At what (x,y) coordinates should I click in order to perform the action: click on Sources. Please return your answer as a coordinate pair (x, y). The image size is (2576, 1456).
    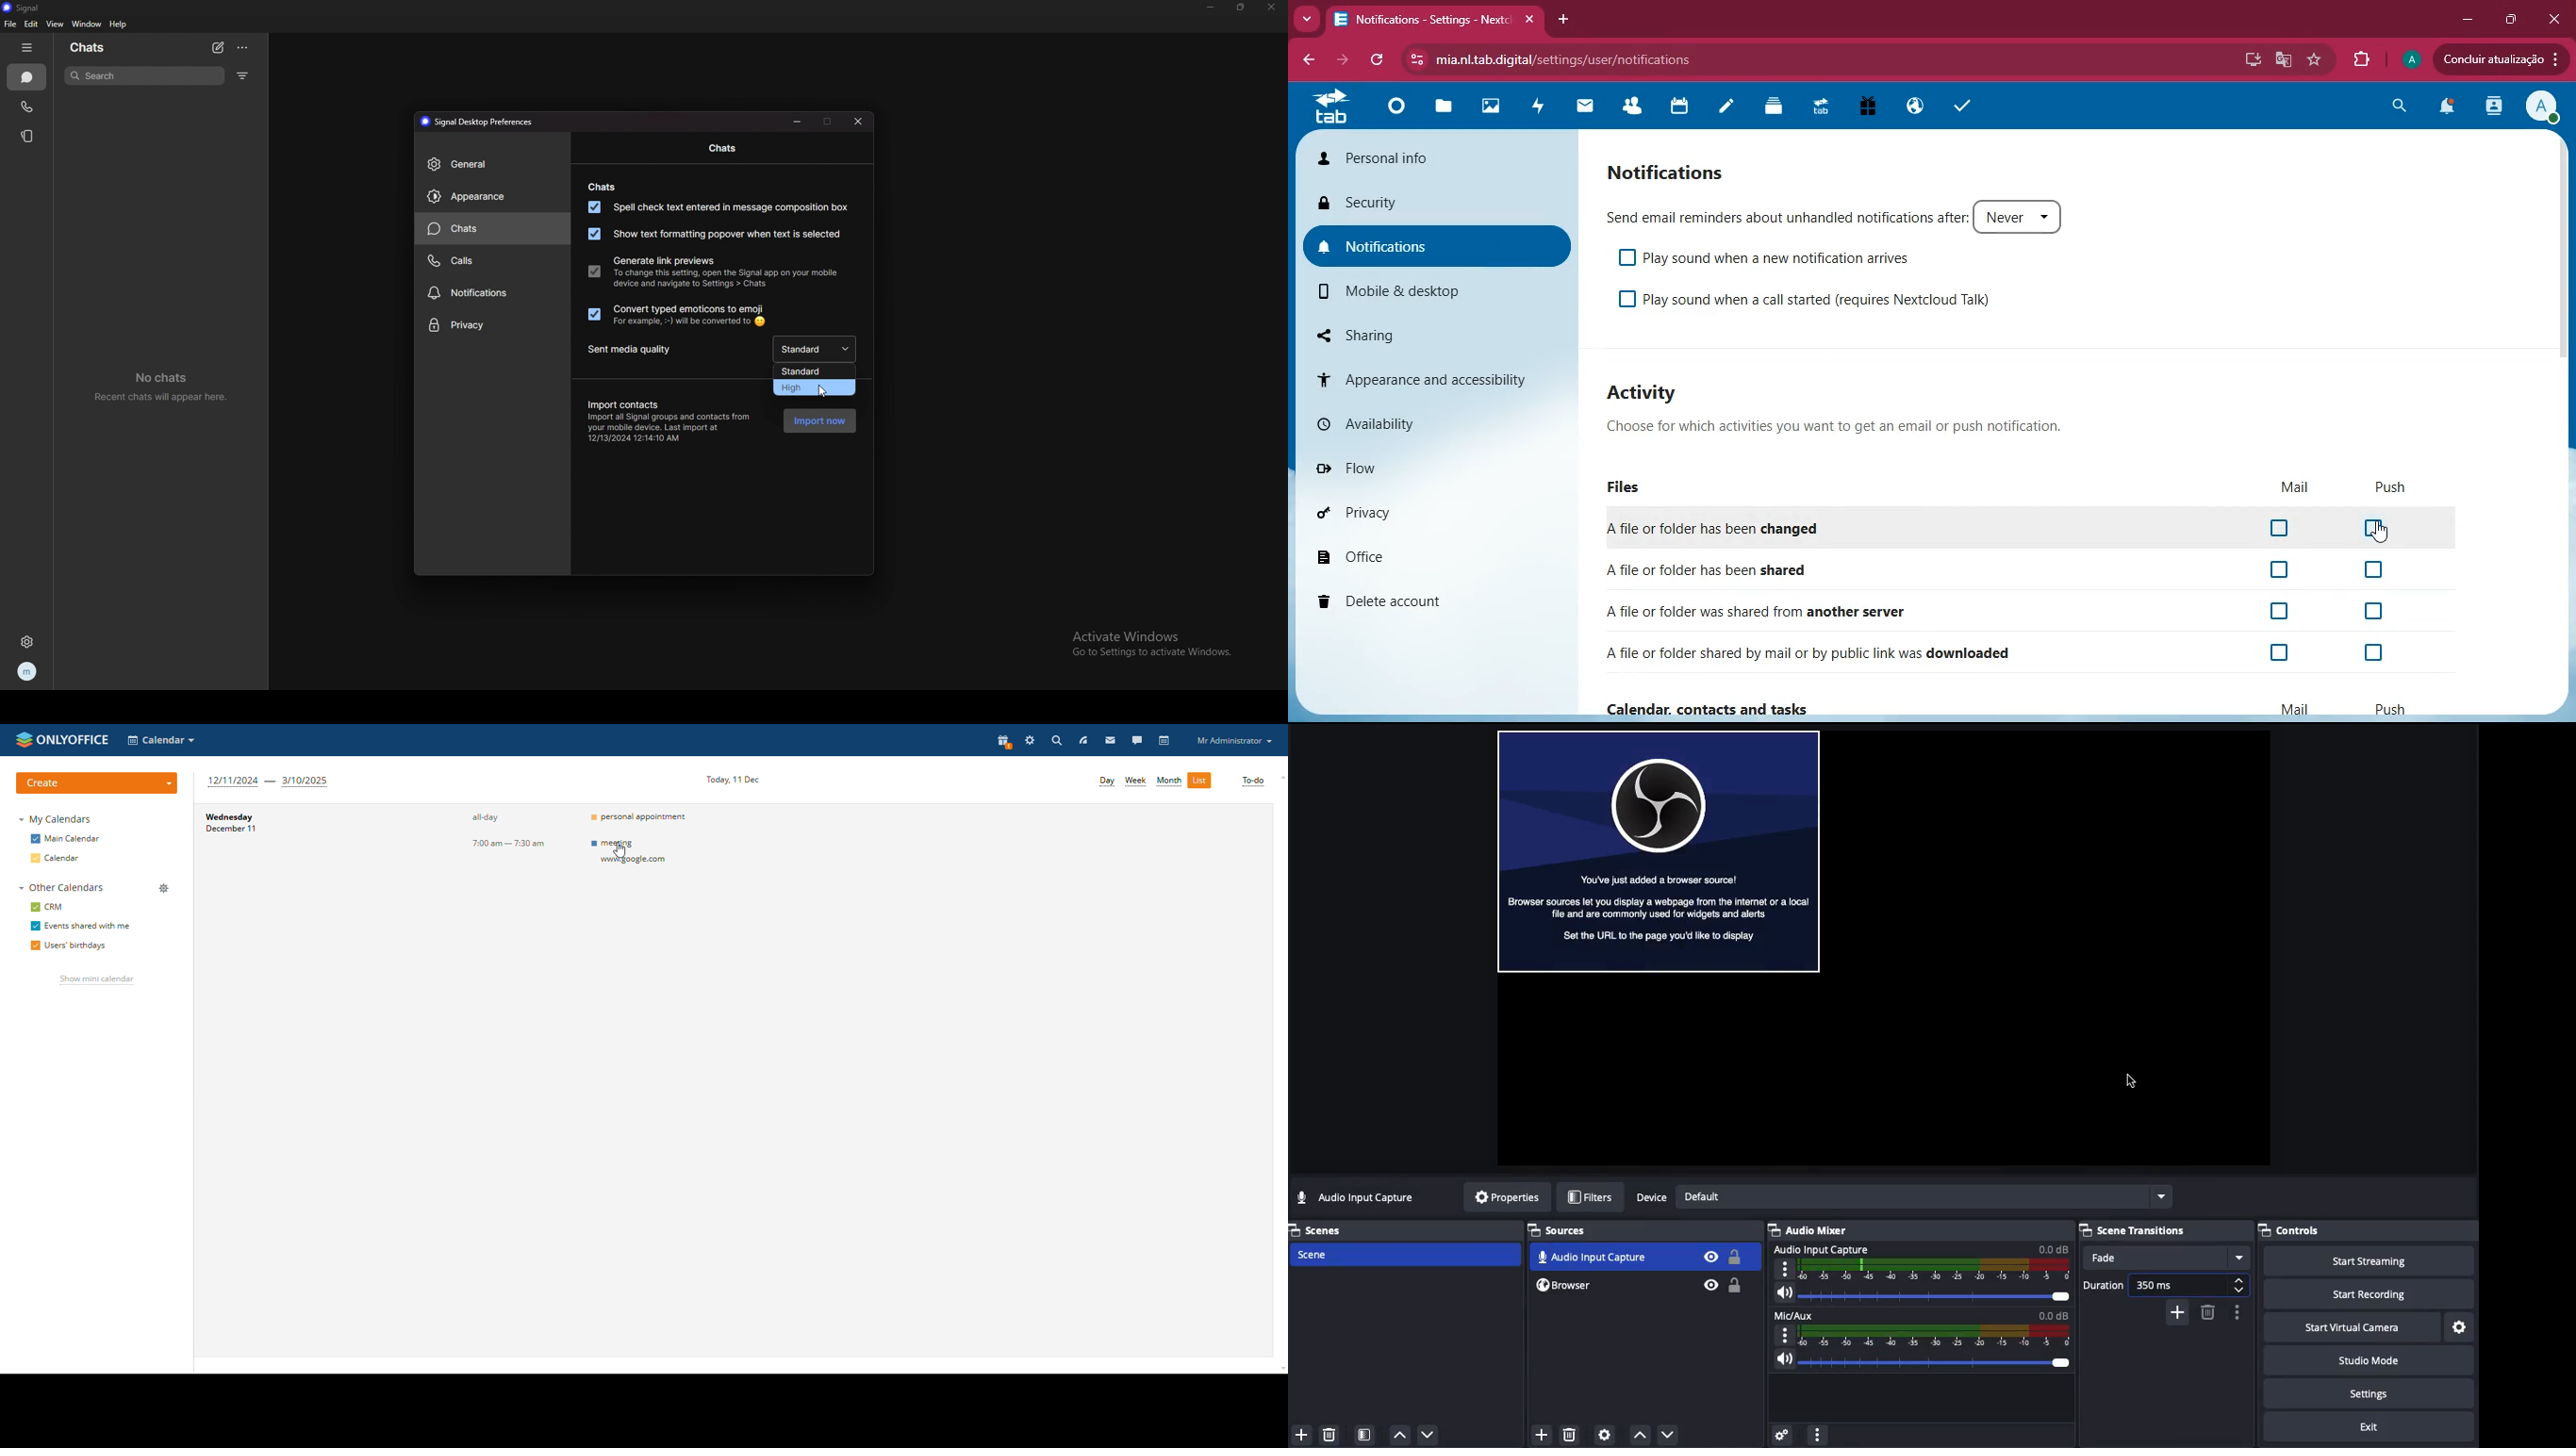
    Looking at the image, I should click on (1555, 1232).